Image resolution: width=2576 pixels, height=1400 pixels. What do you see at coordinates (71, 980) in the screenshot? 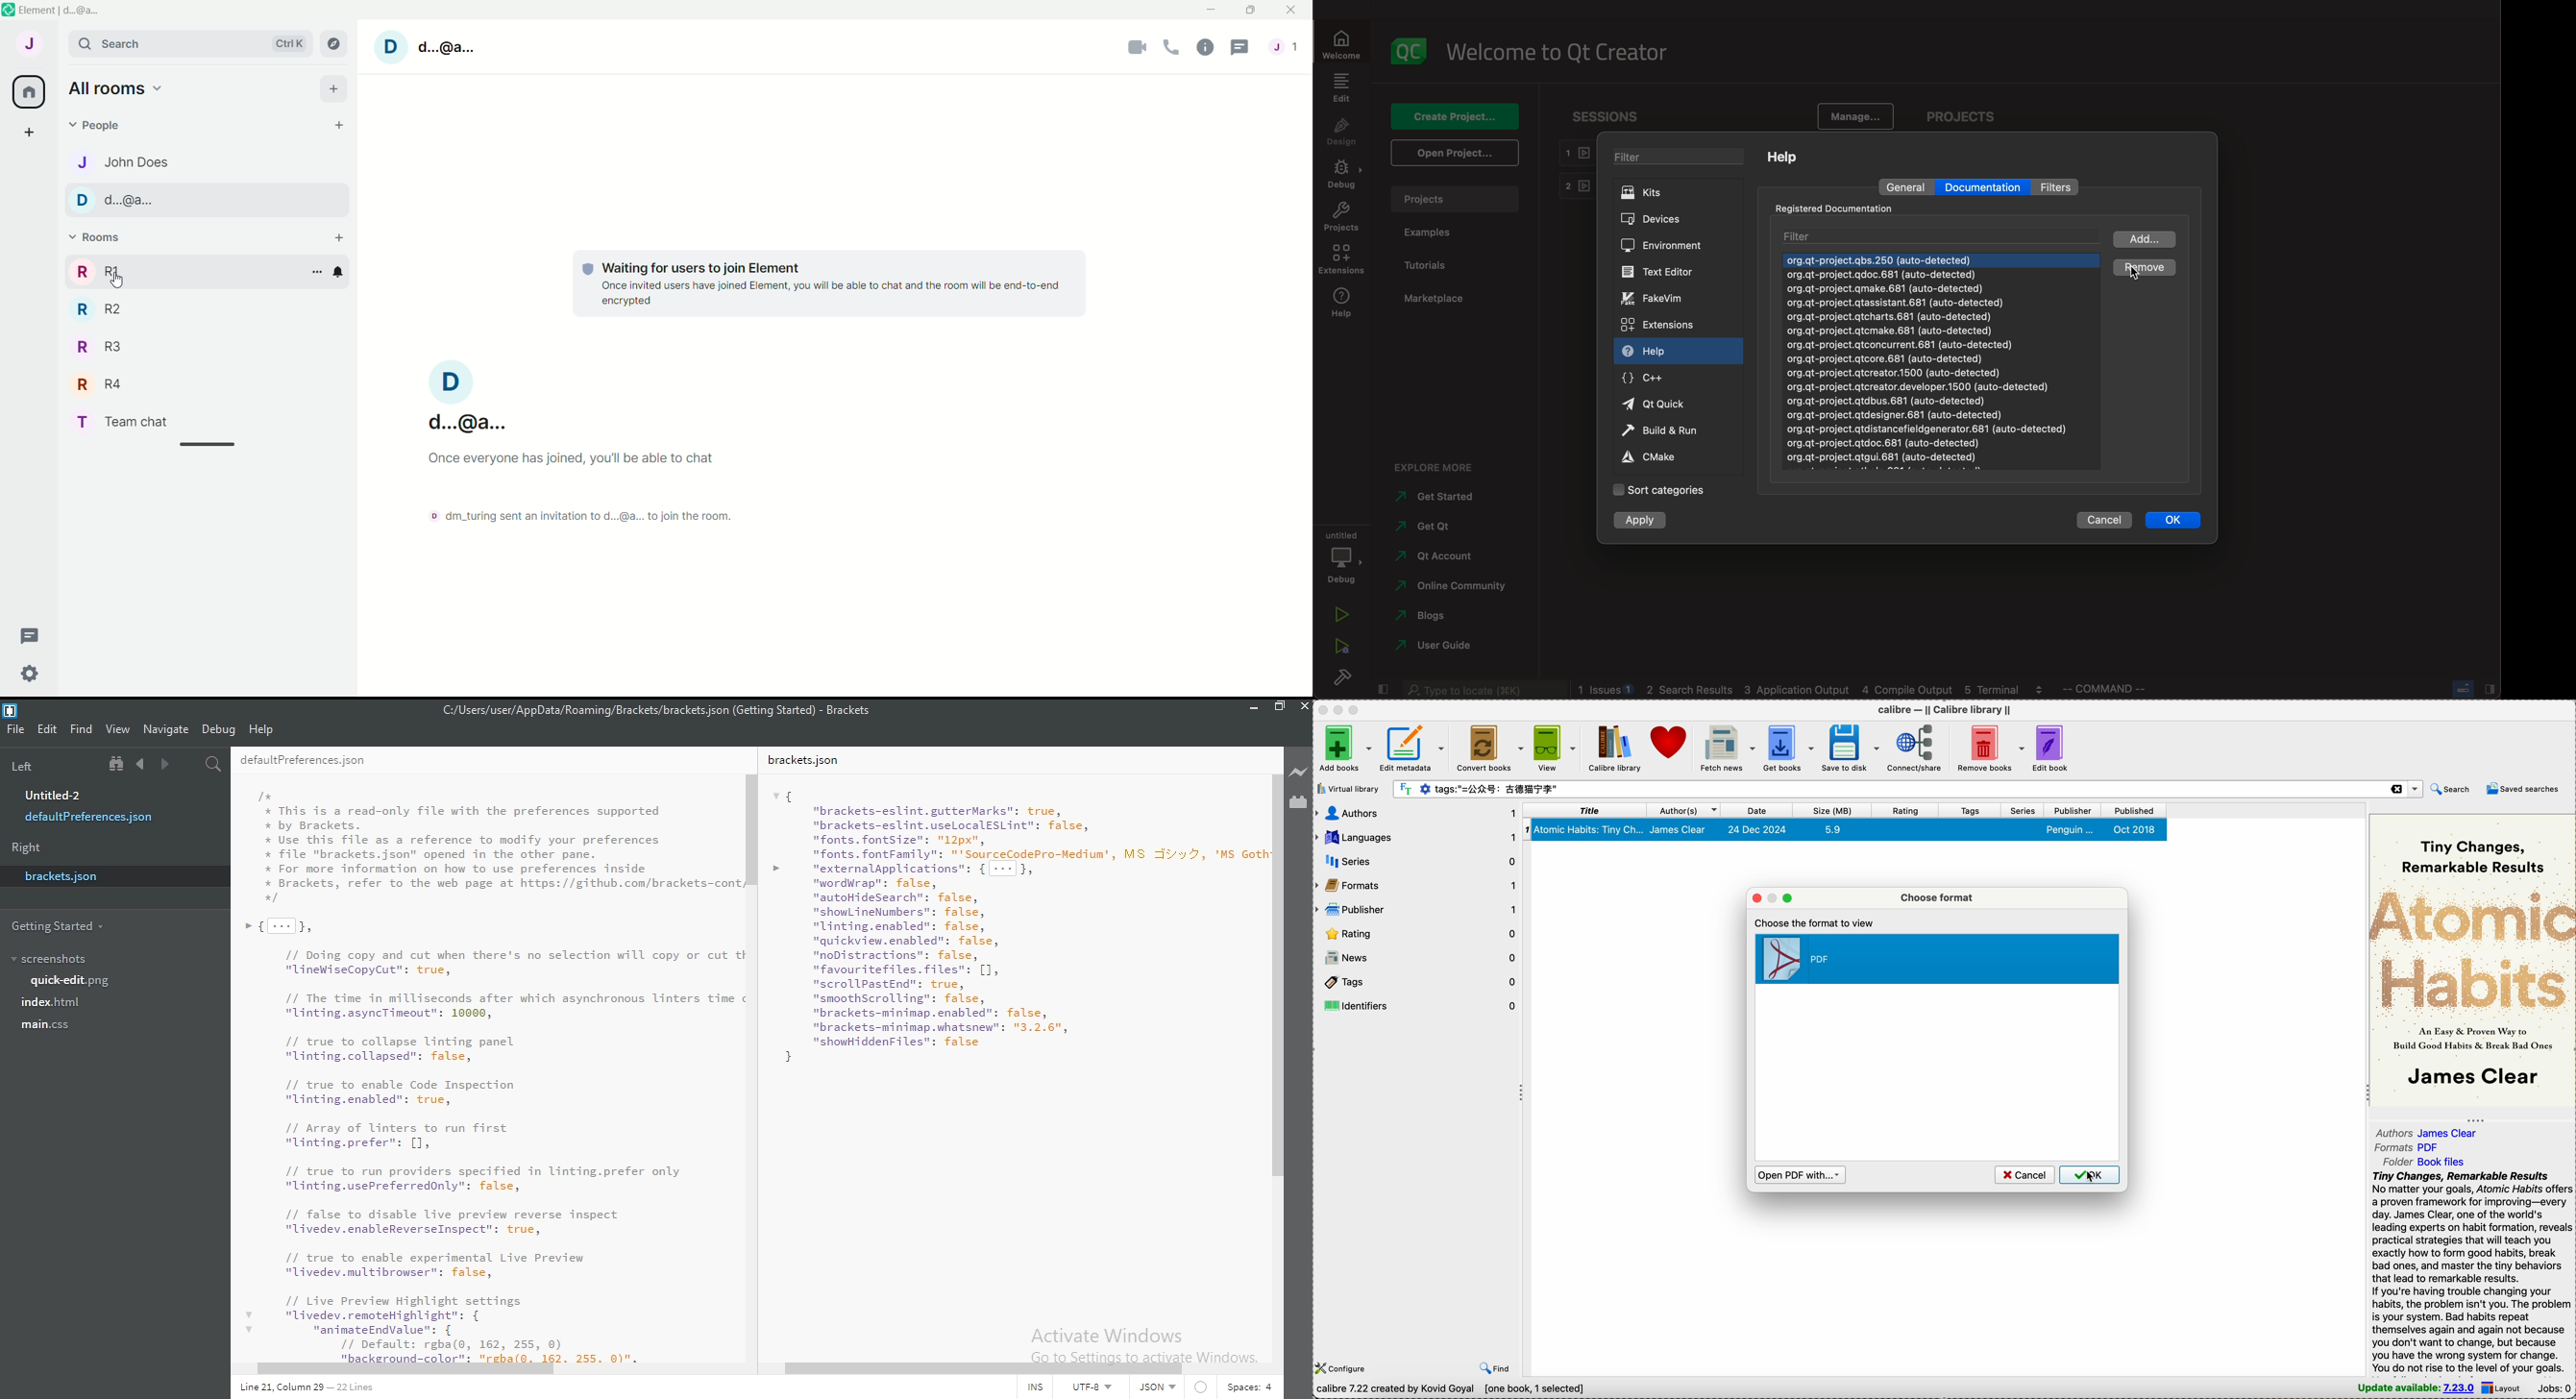
I see `quick-edit.png` at bounding box center [71, 980].